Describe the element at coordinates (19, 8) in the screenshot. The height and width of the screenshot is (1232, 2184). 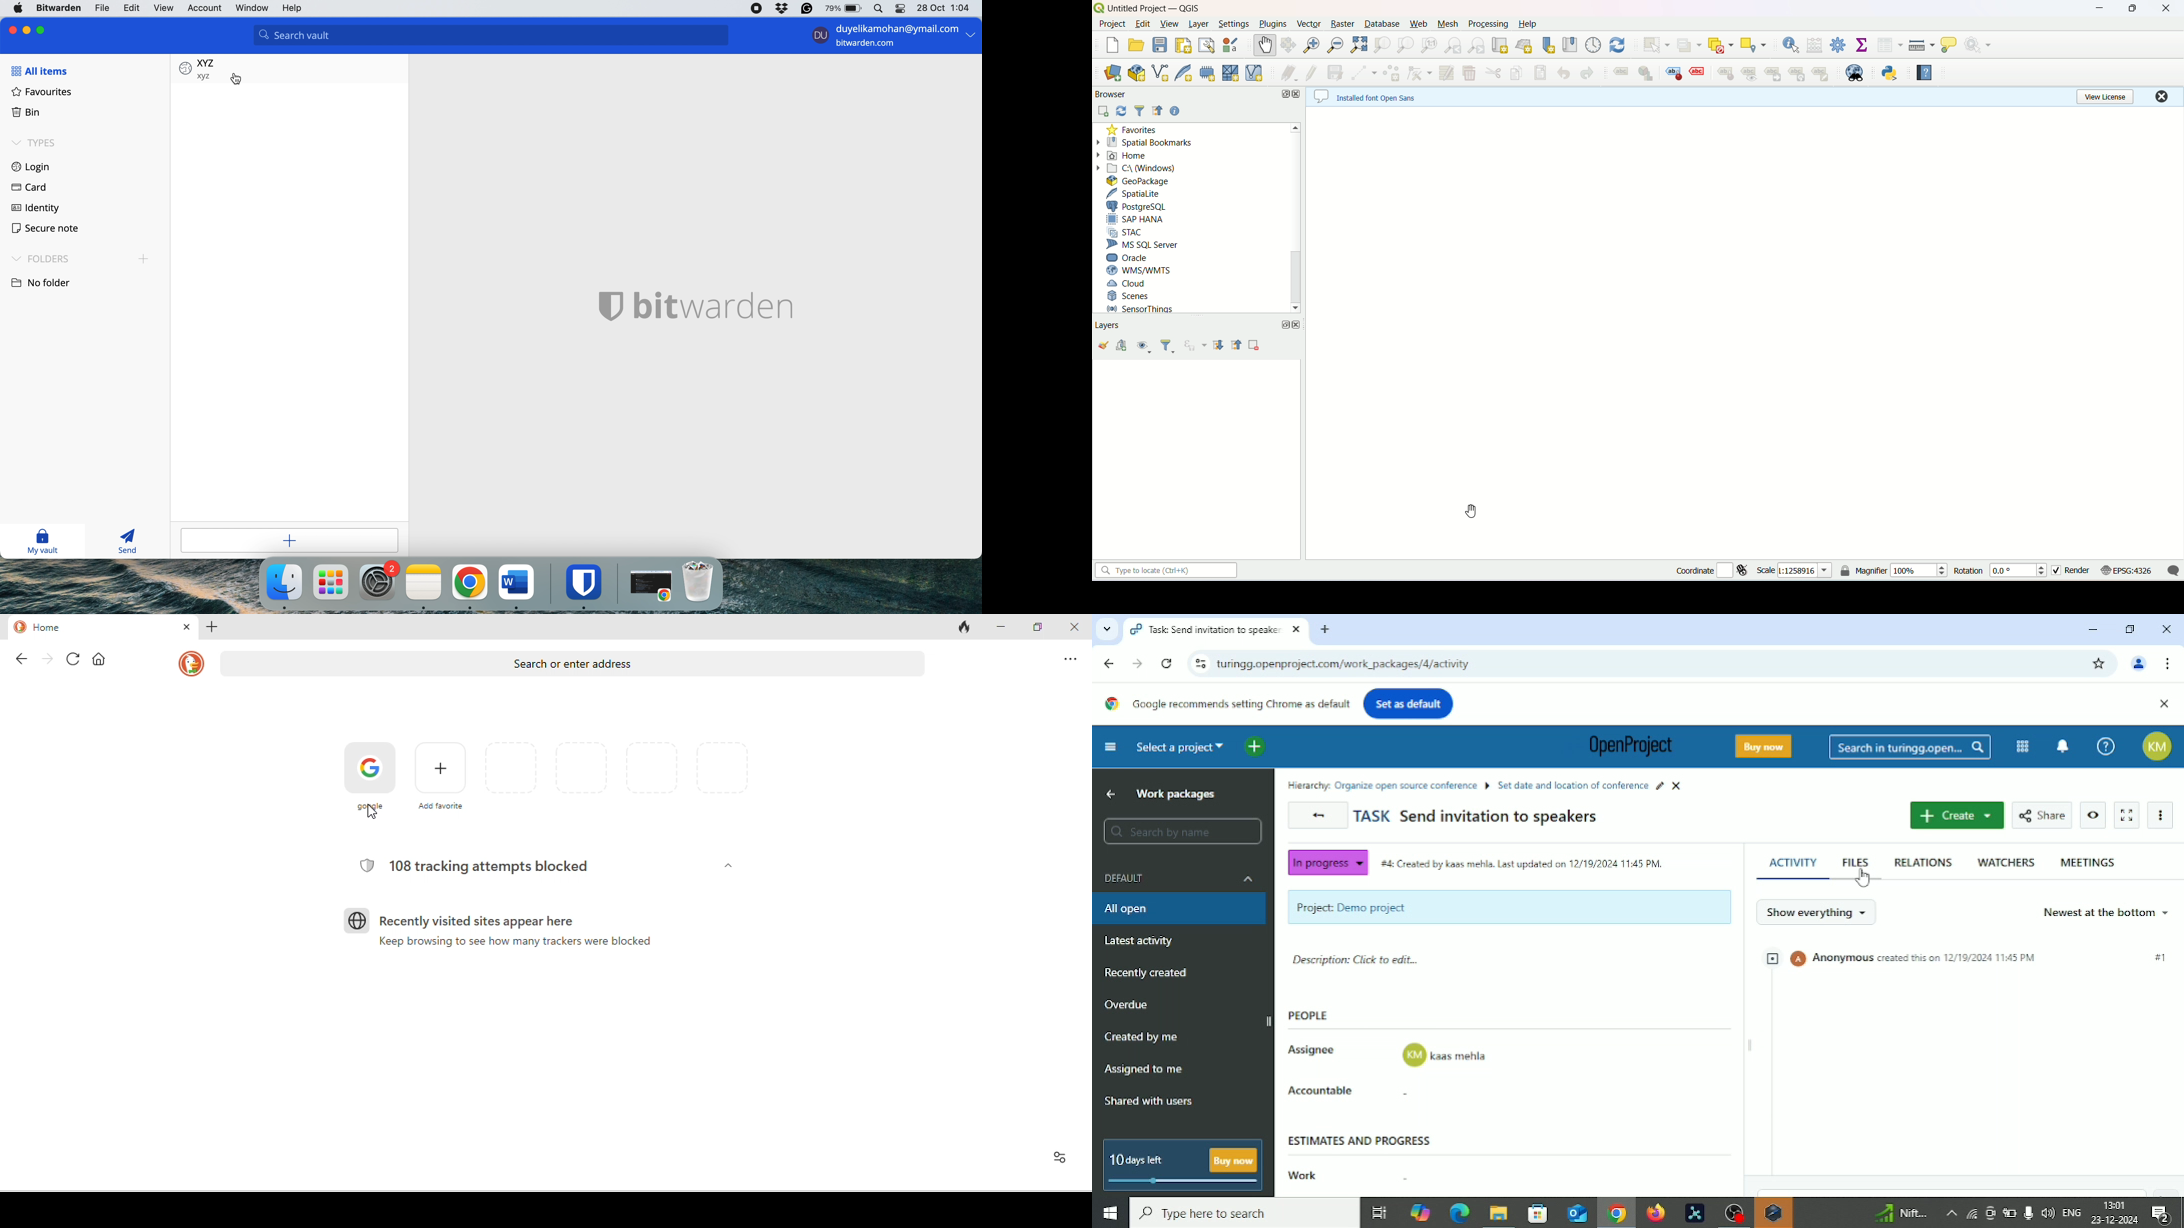
I see `system logo` at that location.